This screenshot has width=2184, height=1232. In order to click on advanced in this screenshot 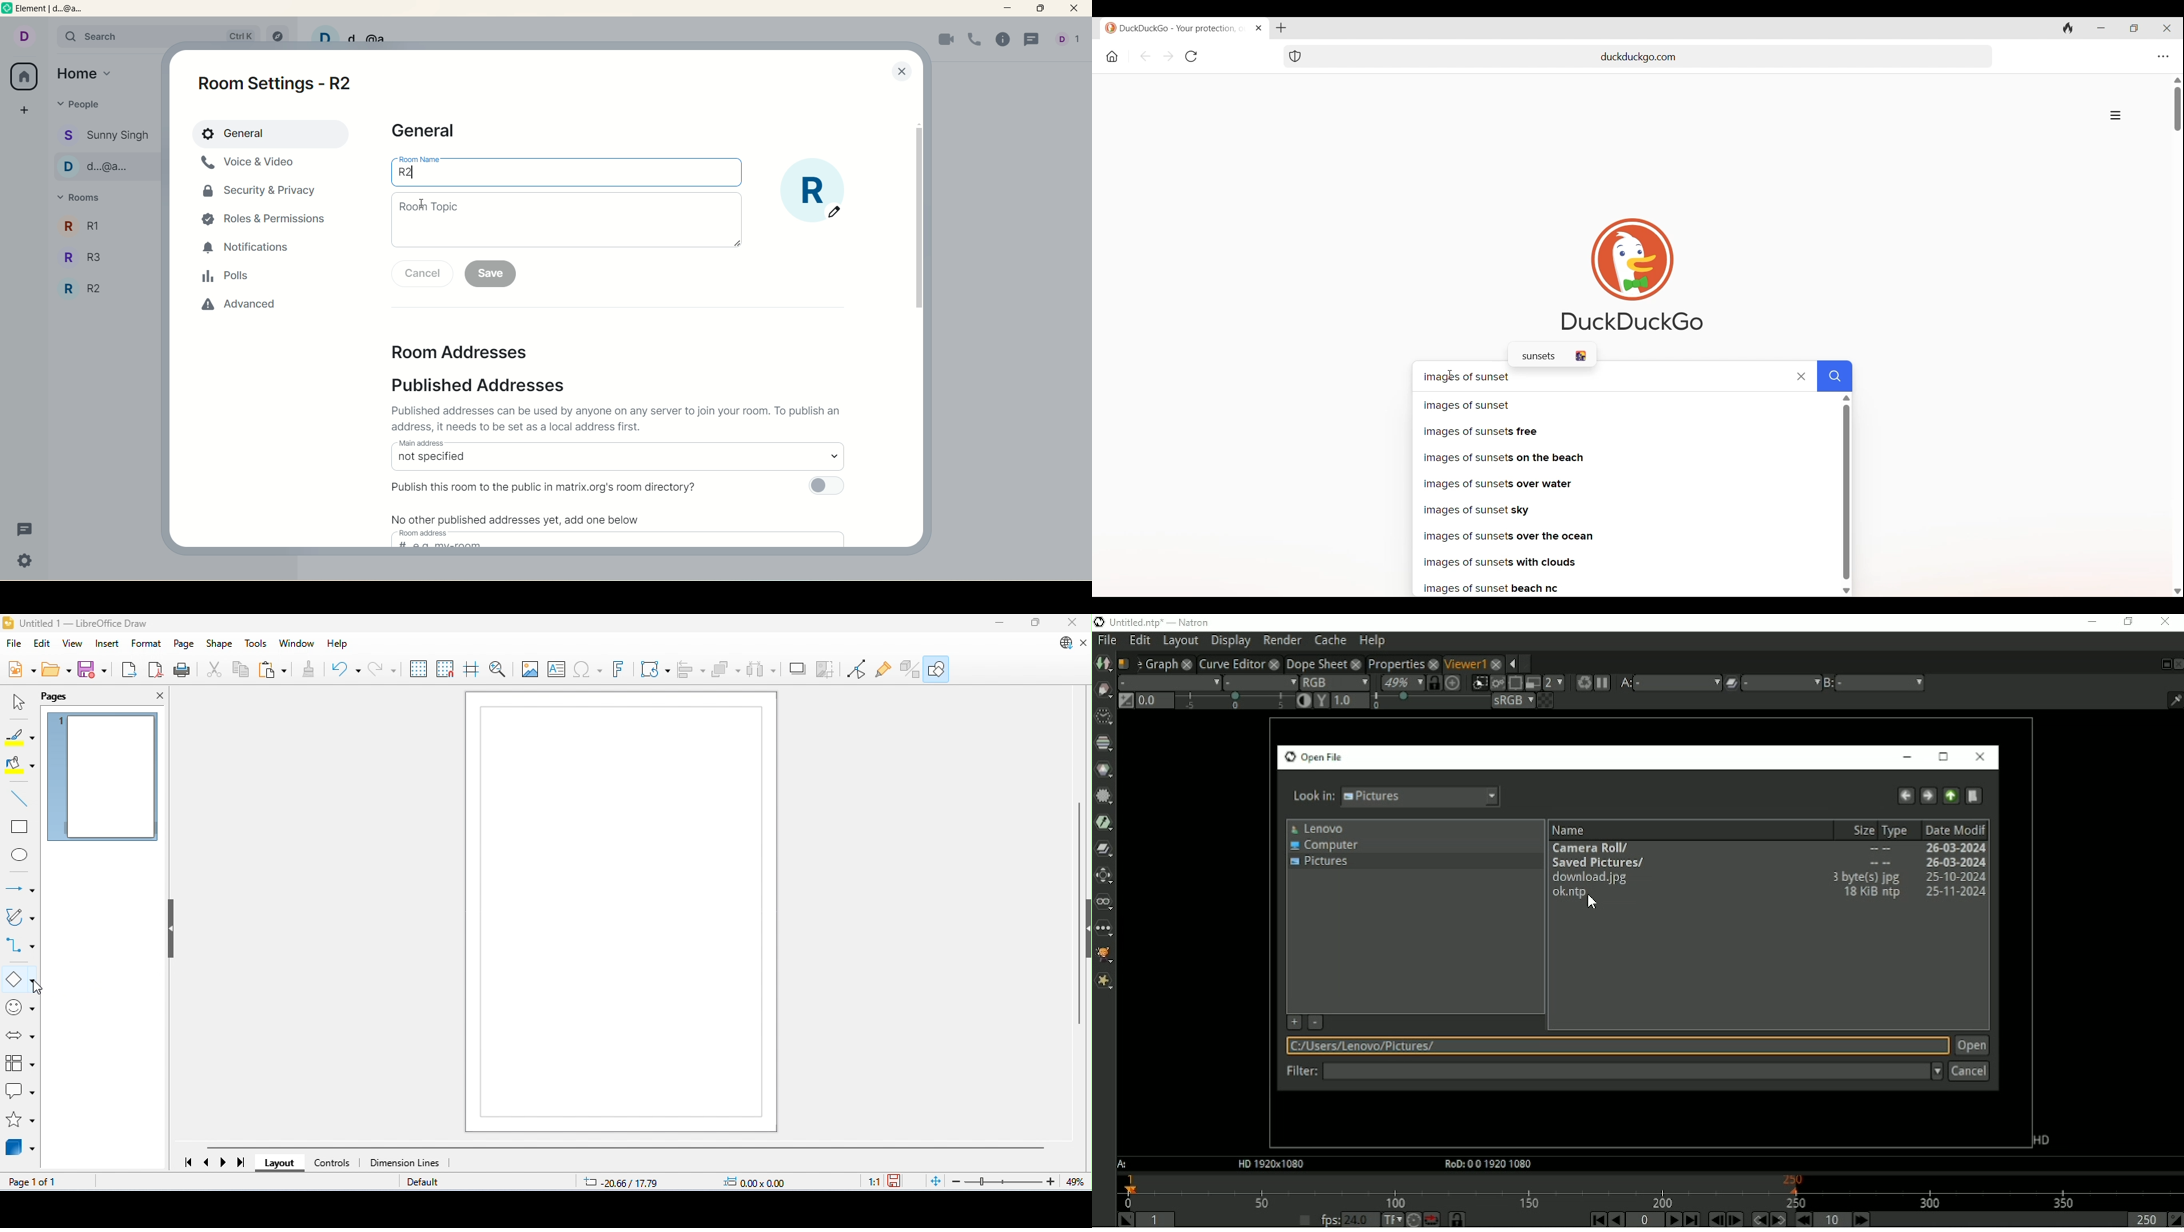, I will do `click(233, 310)`.